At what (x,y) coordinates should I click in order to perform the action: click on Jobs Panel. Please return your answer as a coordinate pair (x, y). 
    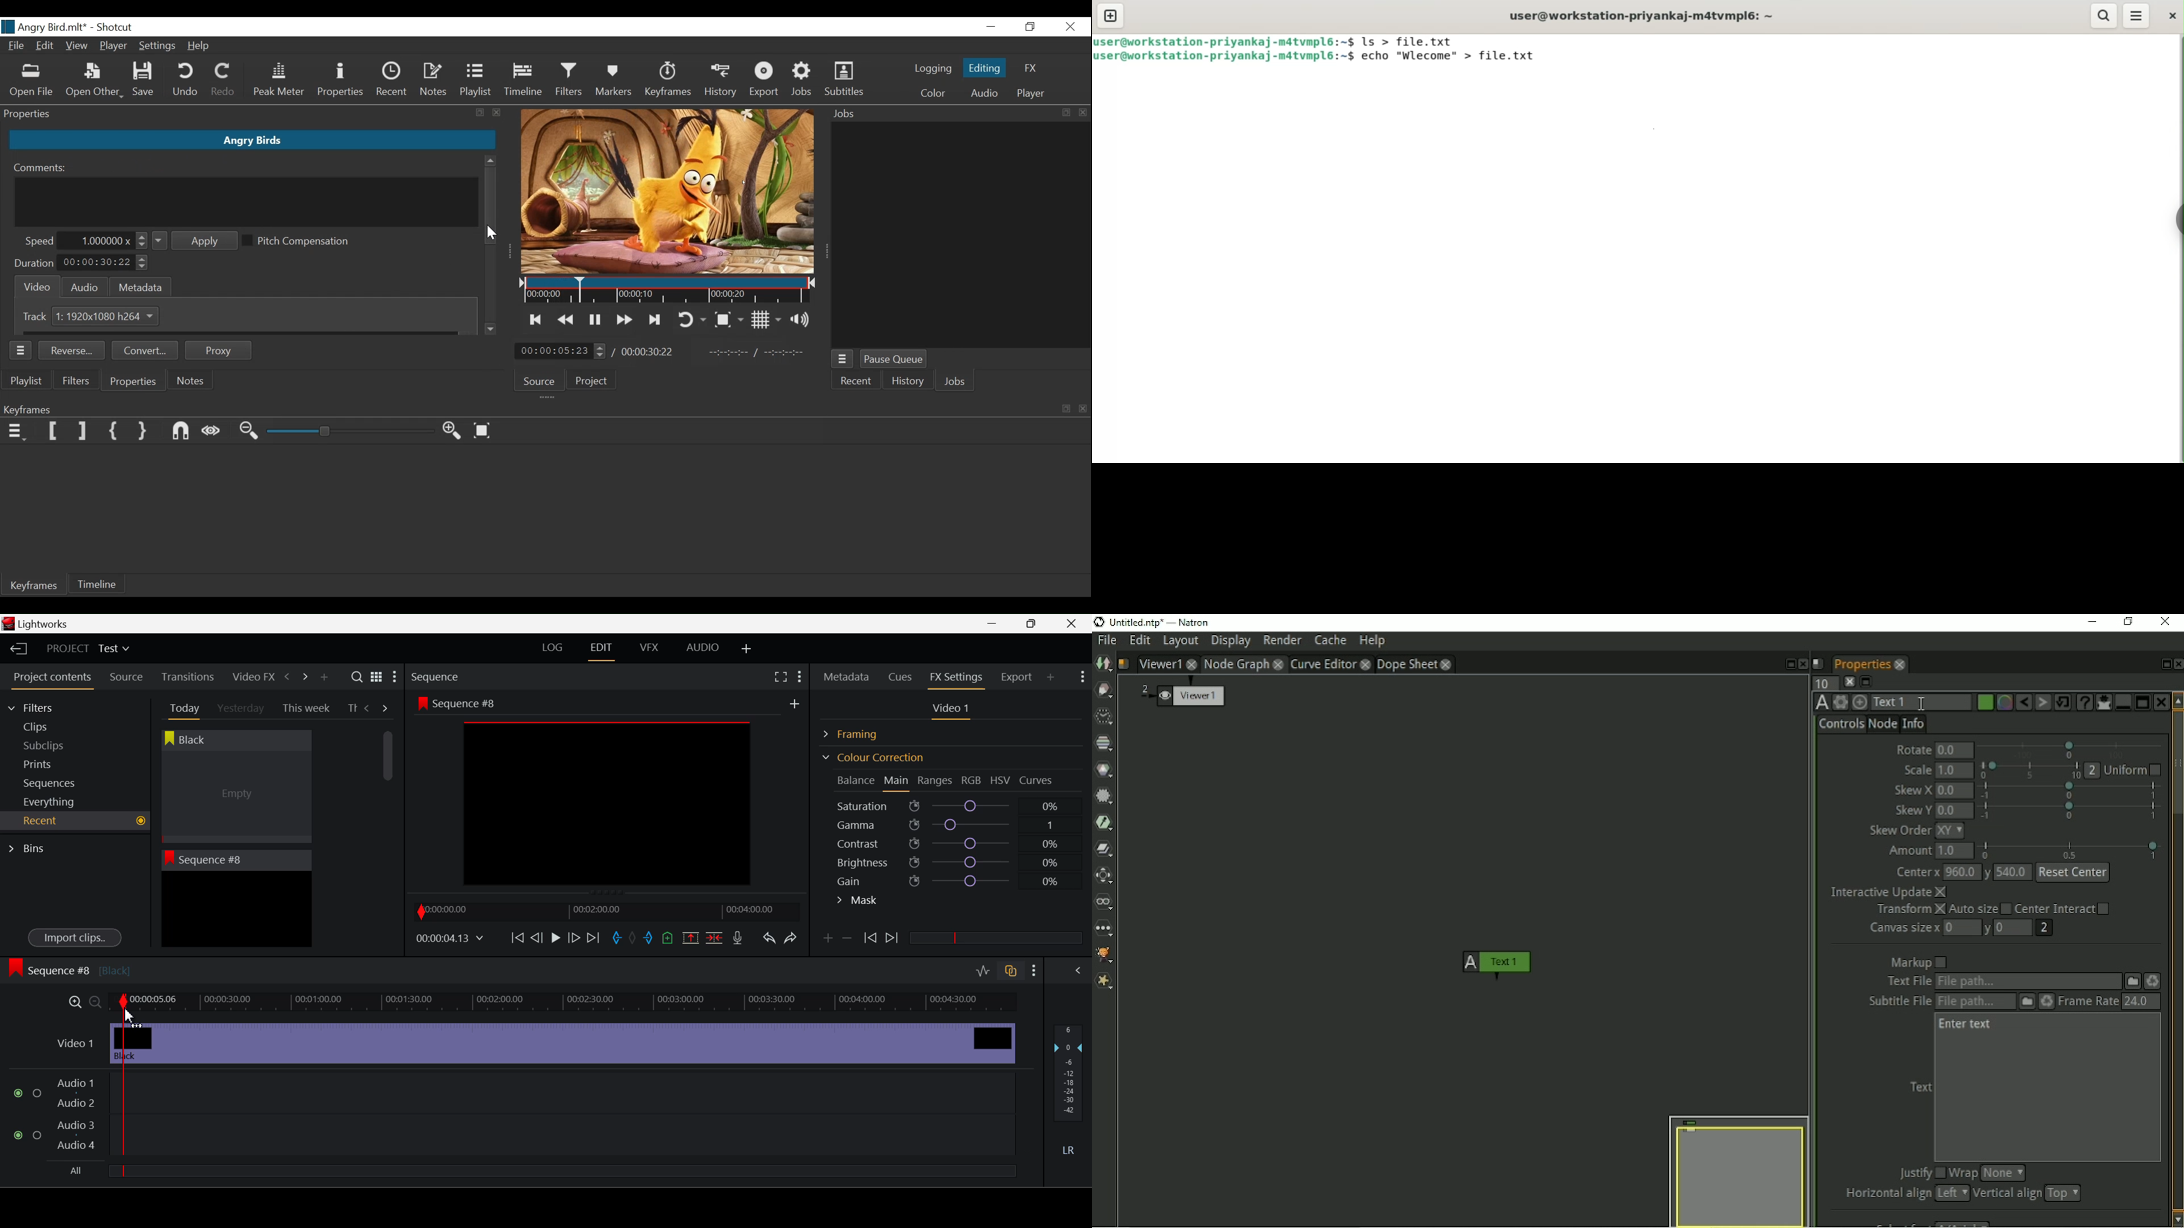
    Looking at the image, I should click on (956, 114).